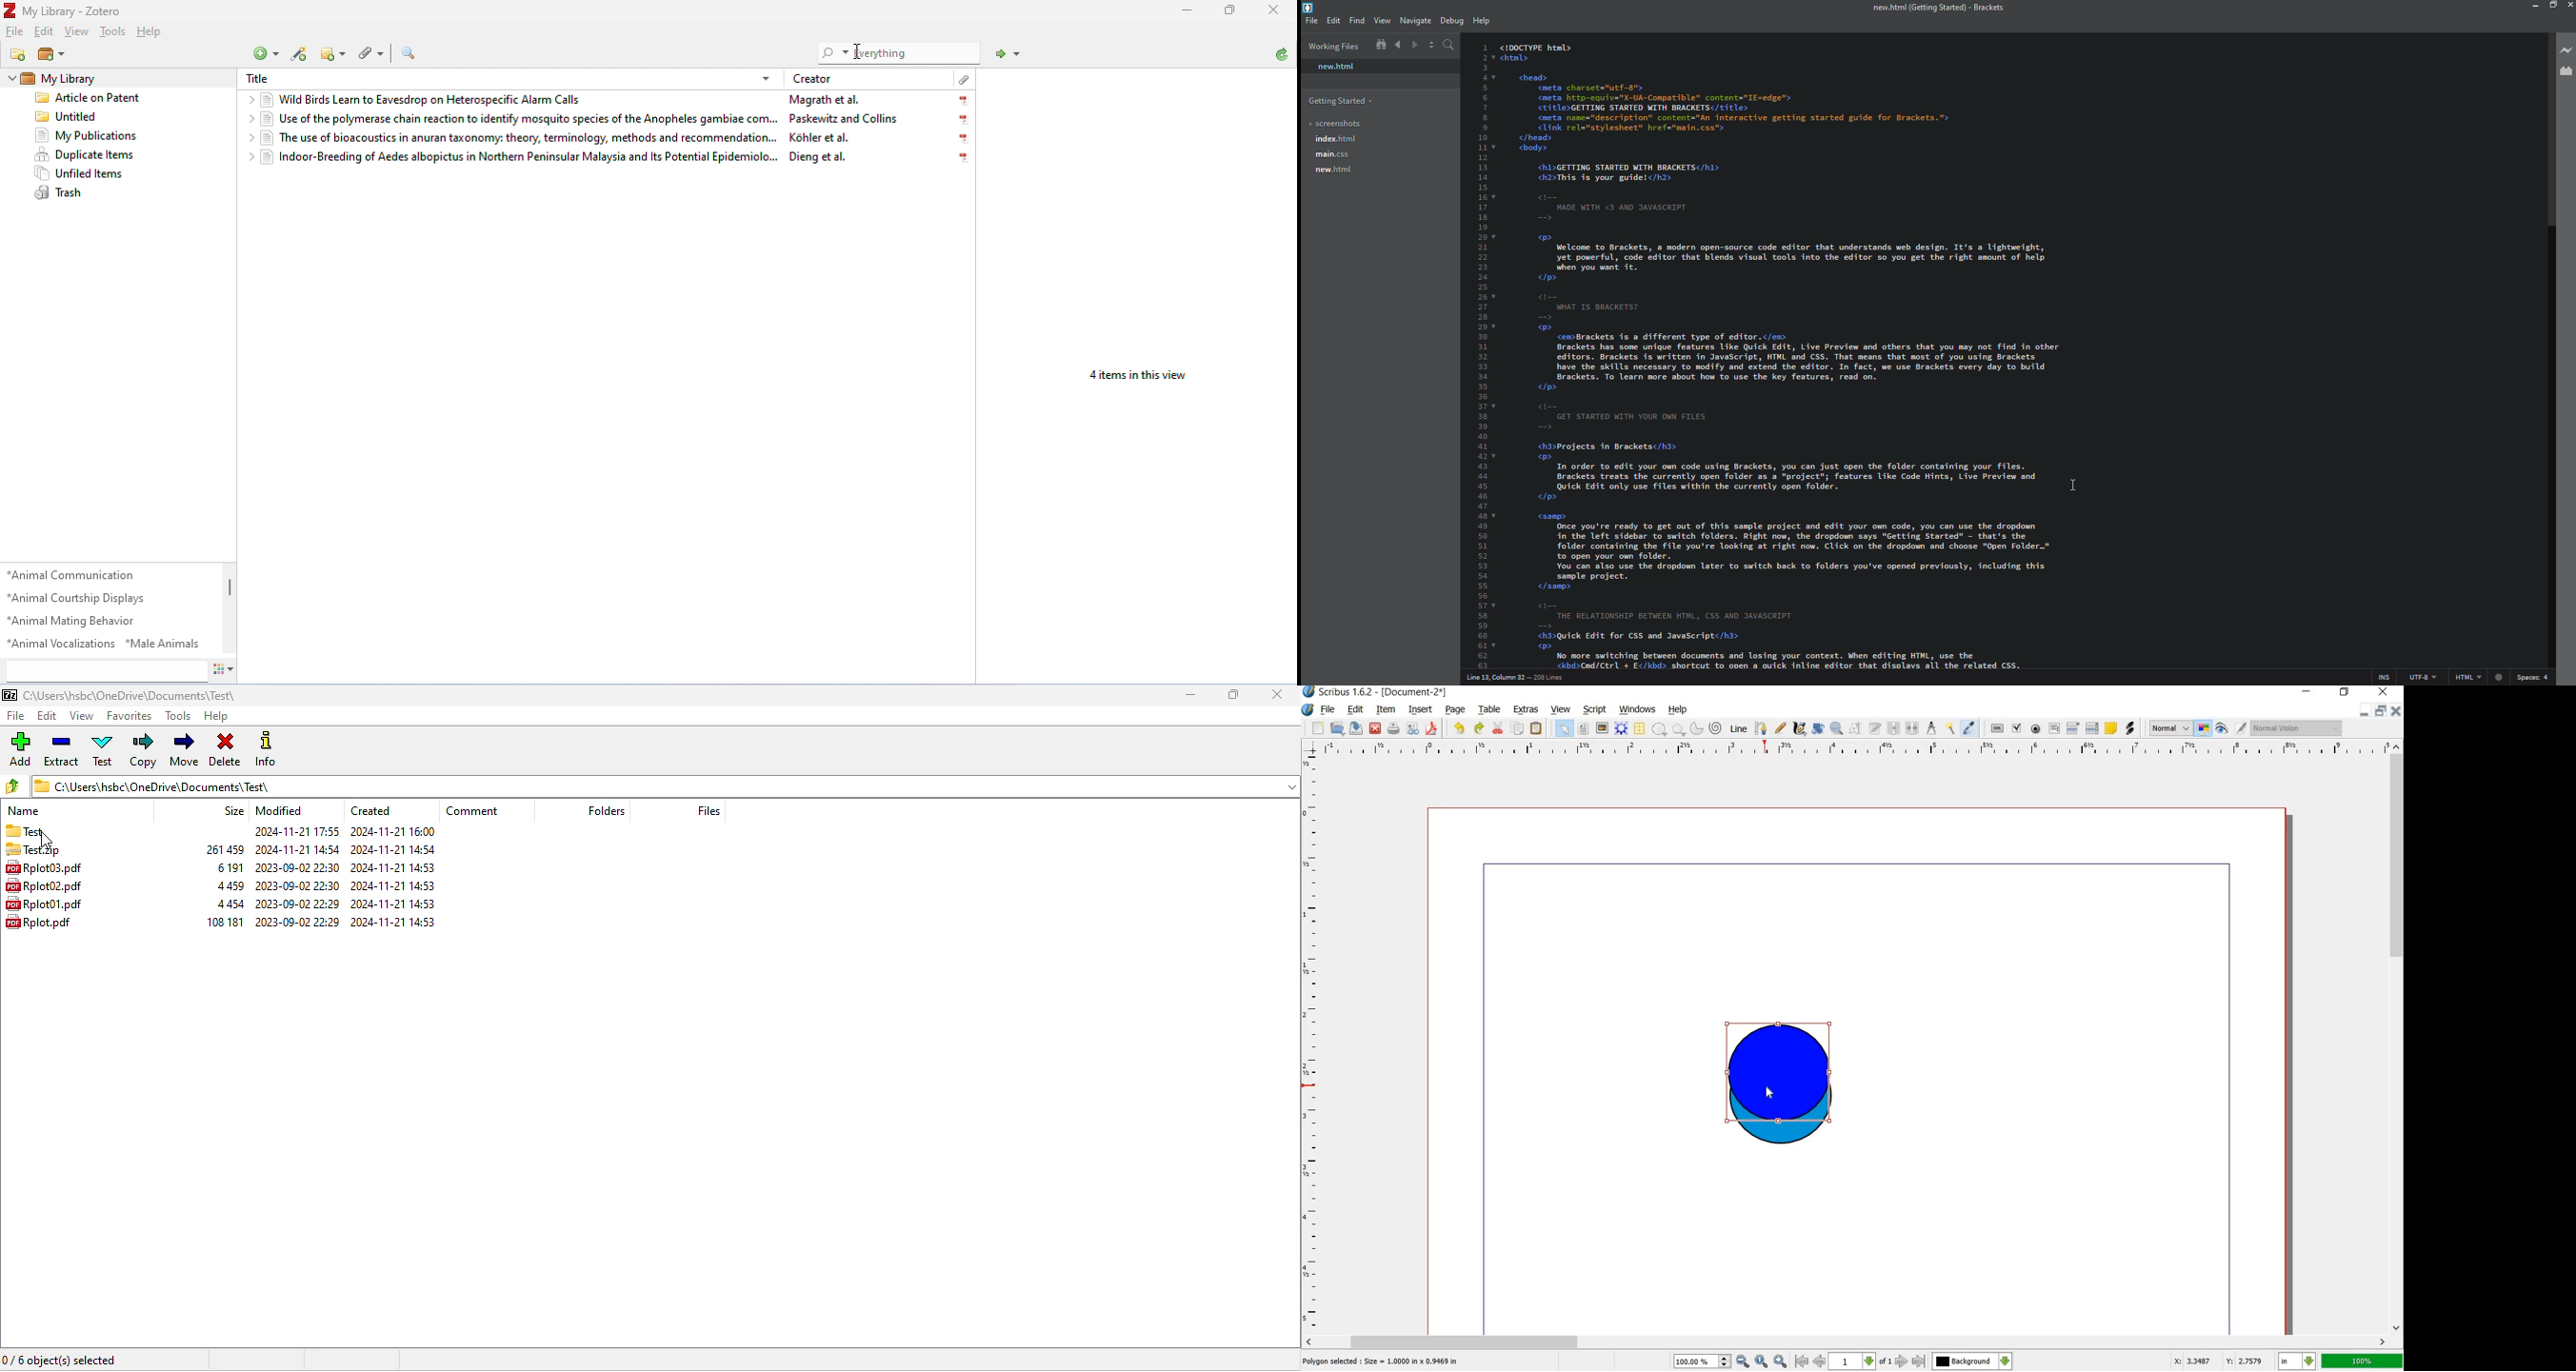 This screenshot has height=1372, width=2576. I want to click on edit, so click(1357, 710).